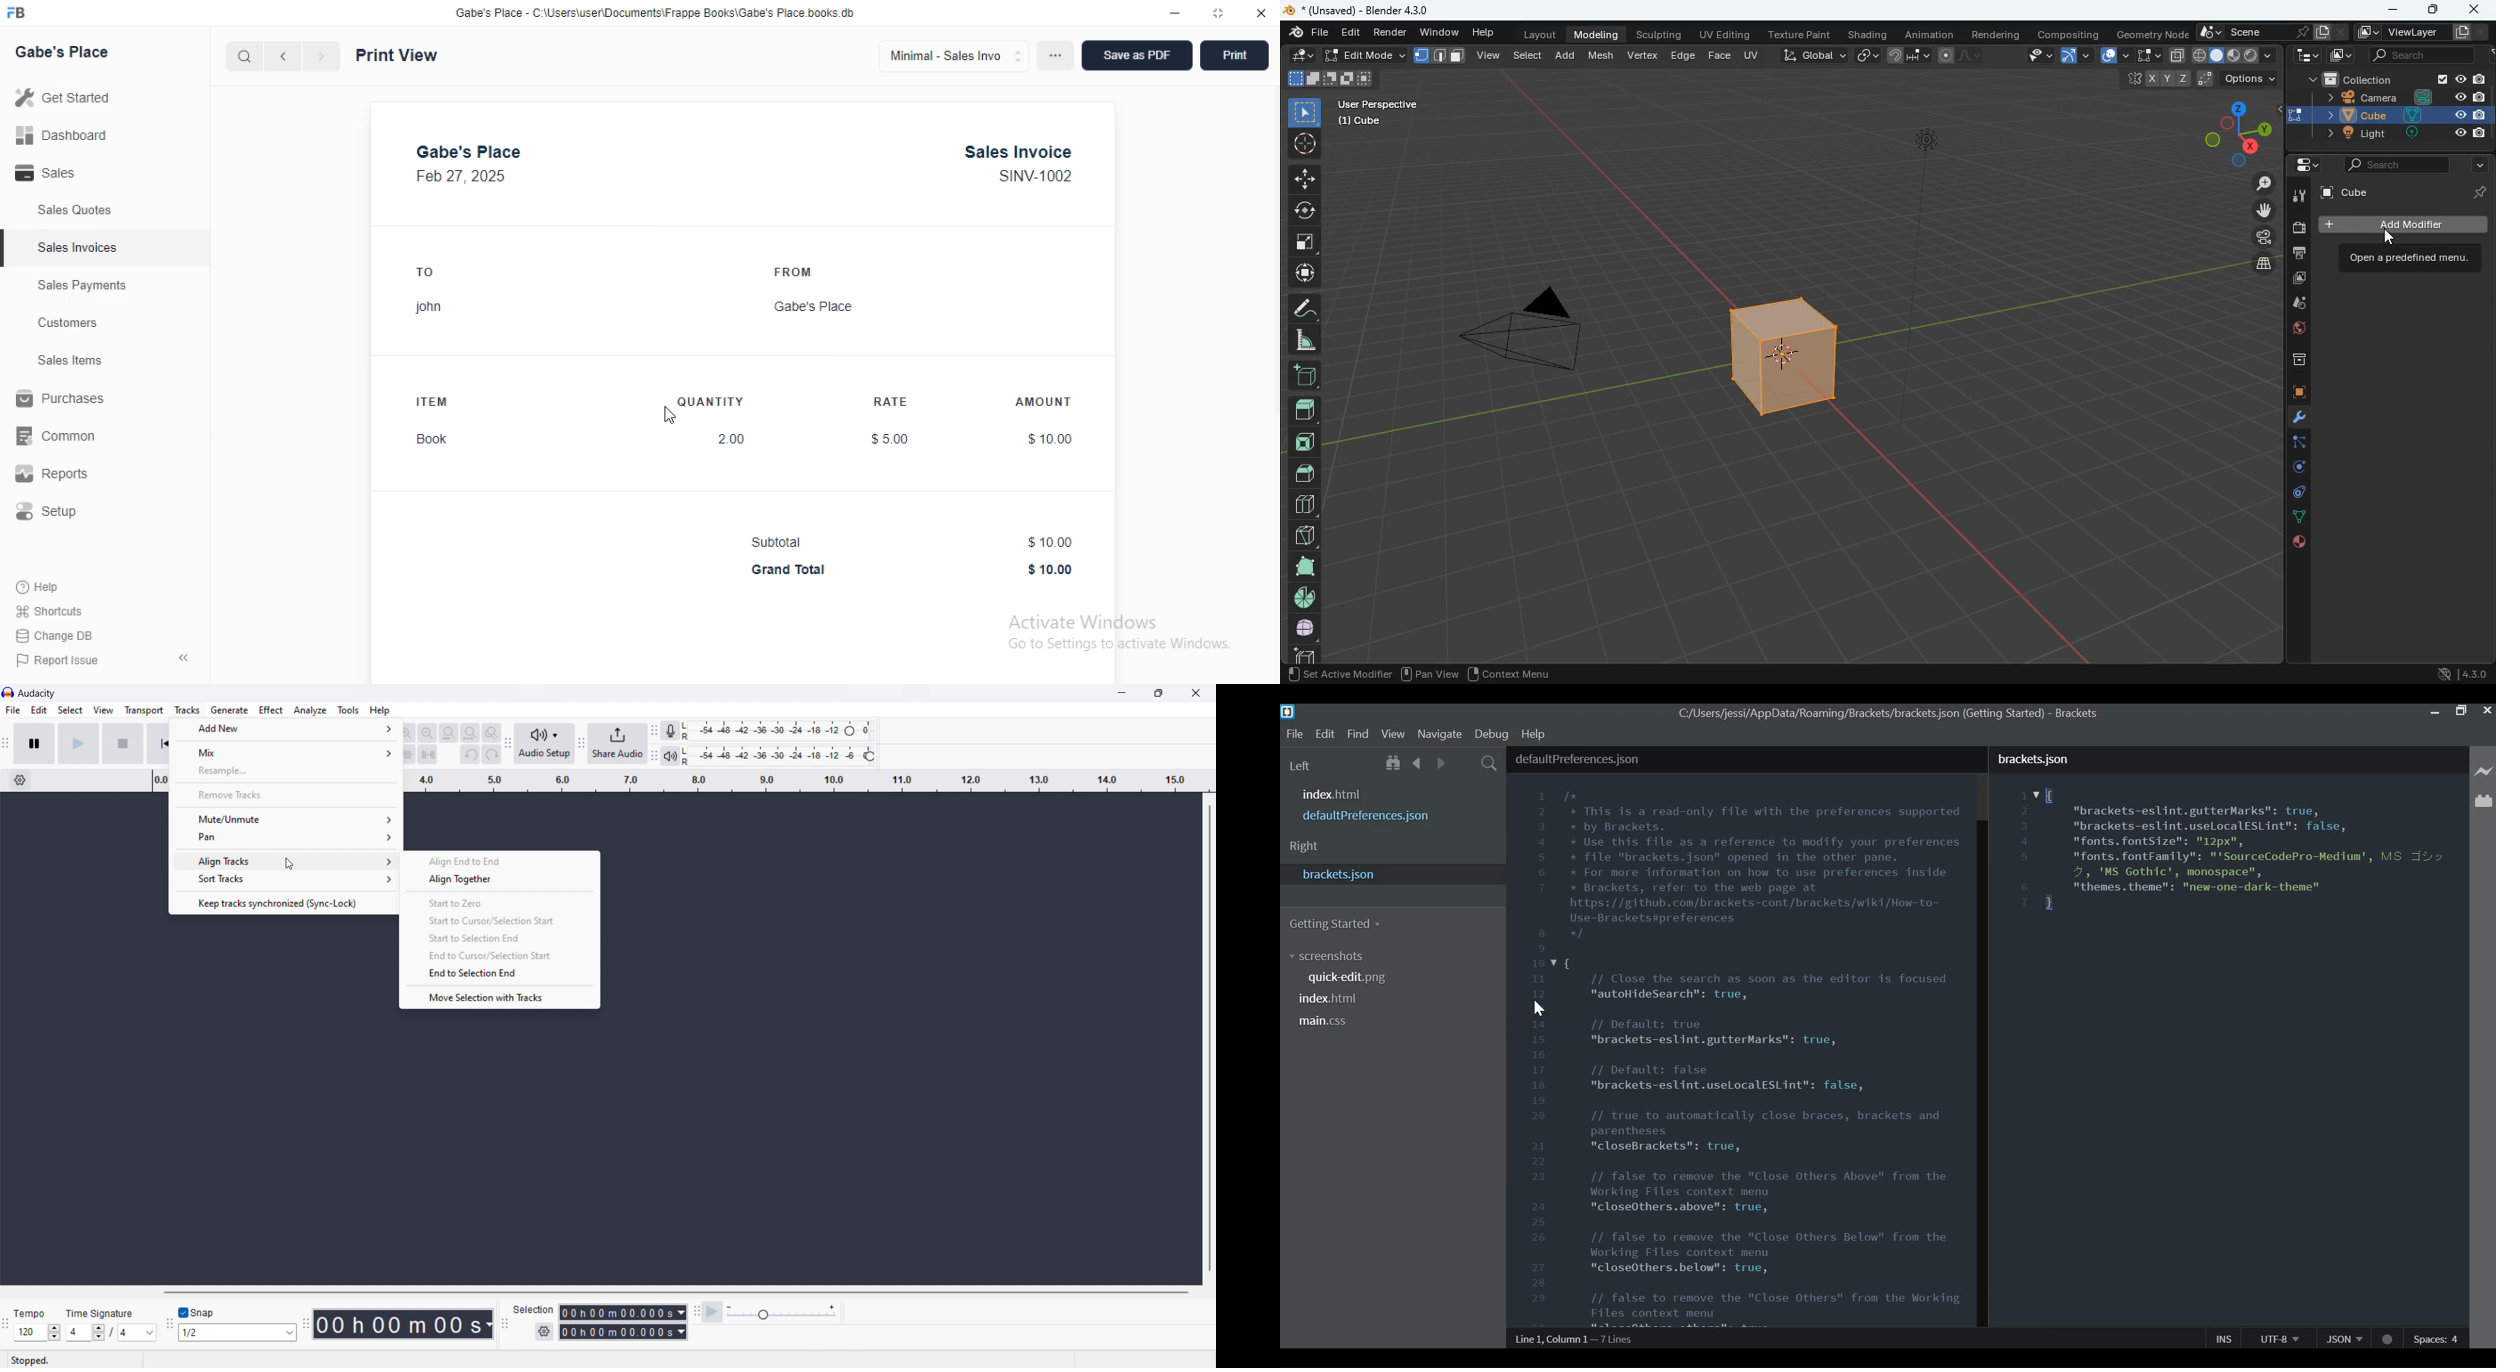 The image size is (2520, 1372). What do you see at coordinates (1043, 401) in the screenshot?
I see `AMOUNT` at bounding box center [1043, 401].